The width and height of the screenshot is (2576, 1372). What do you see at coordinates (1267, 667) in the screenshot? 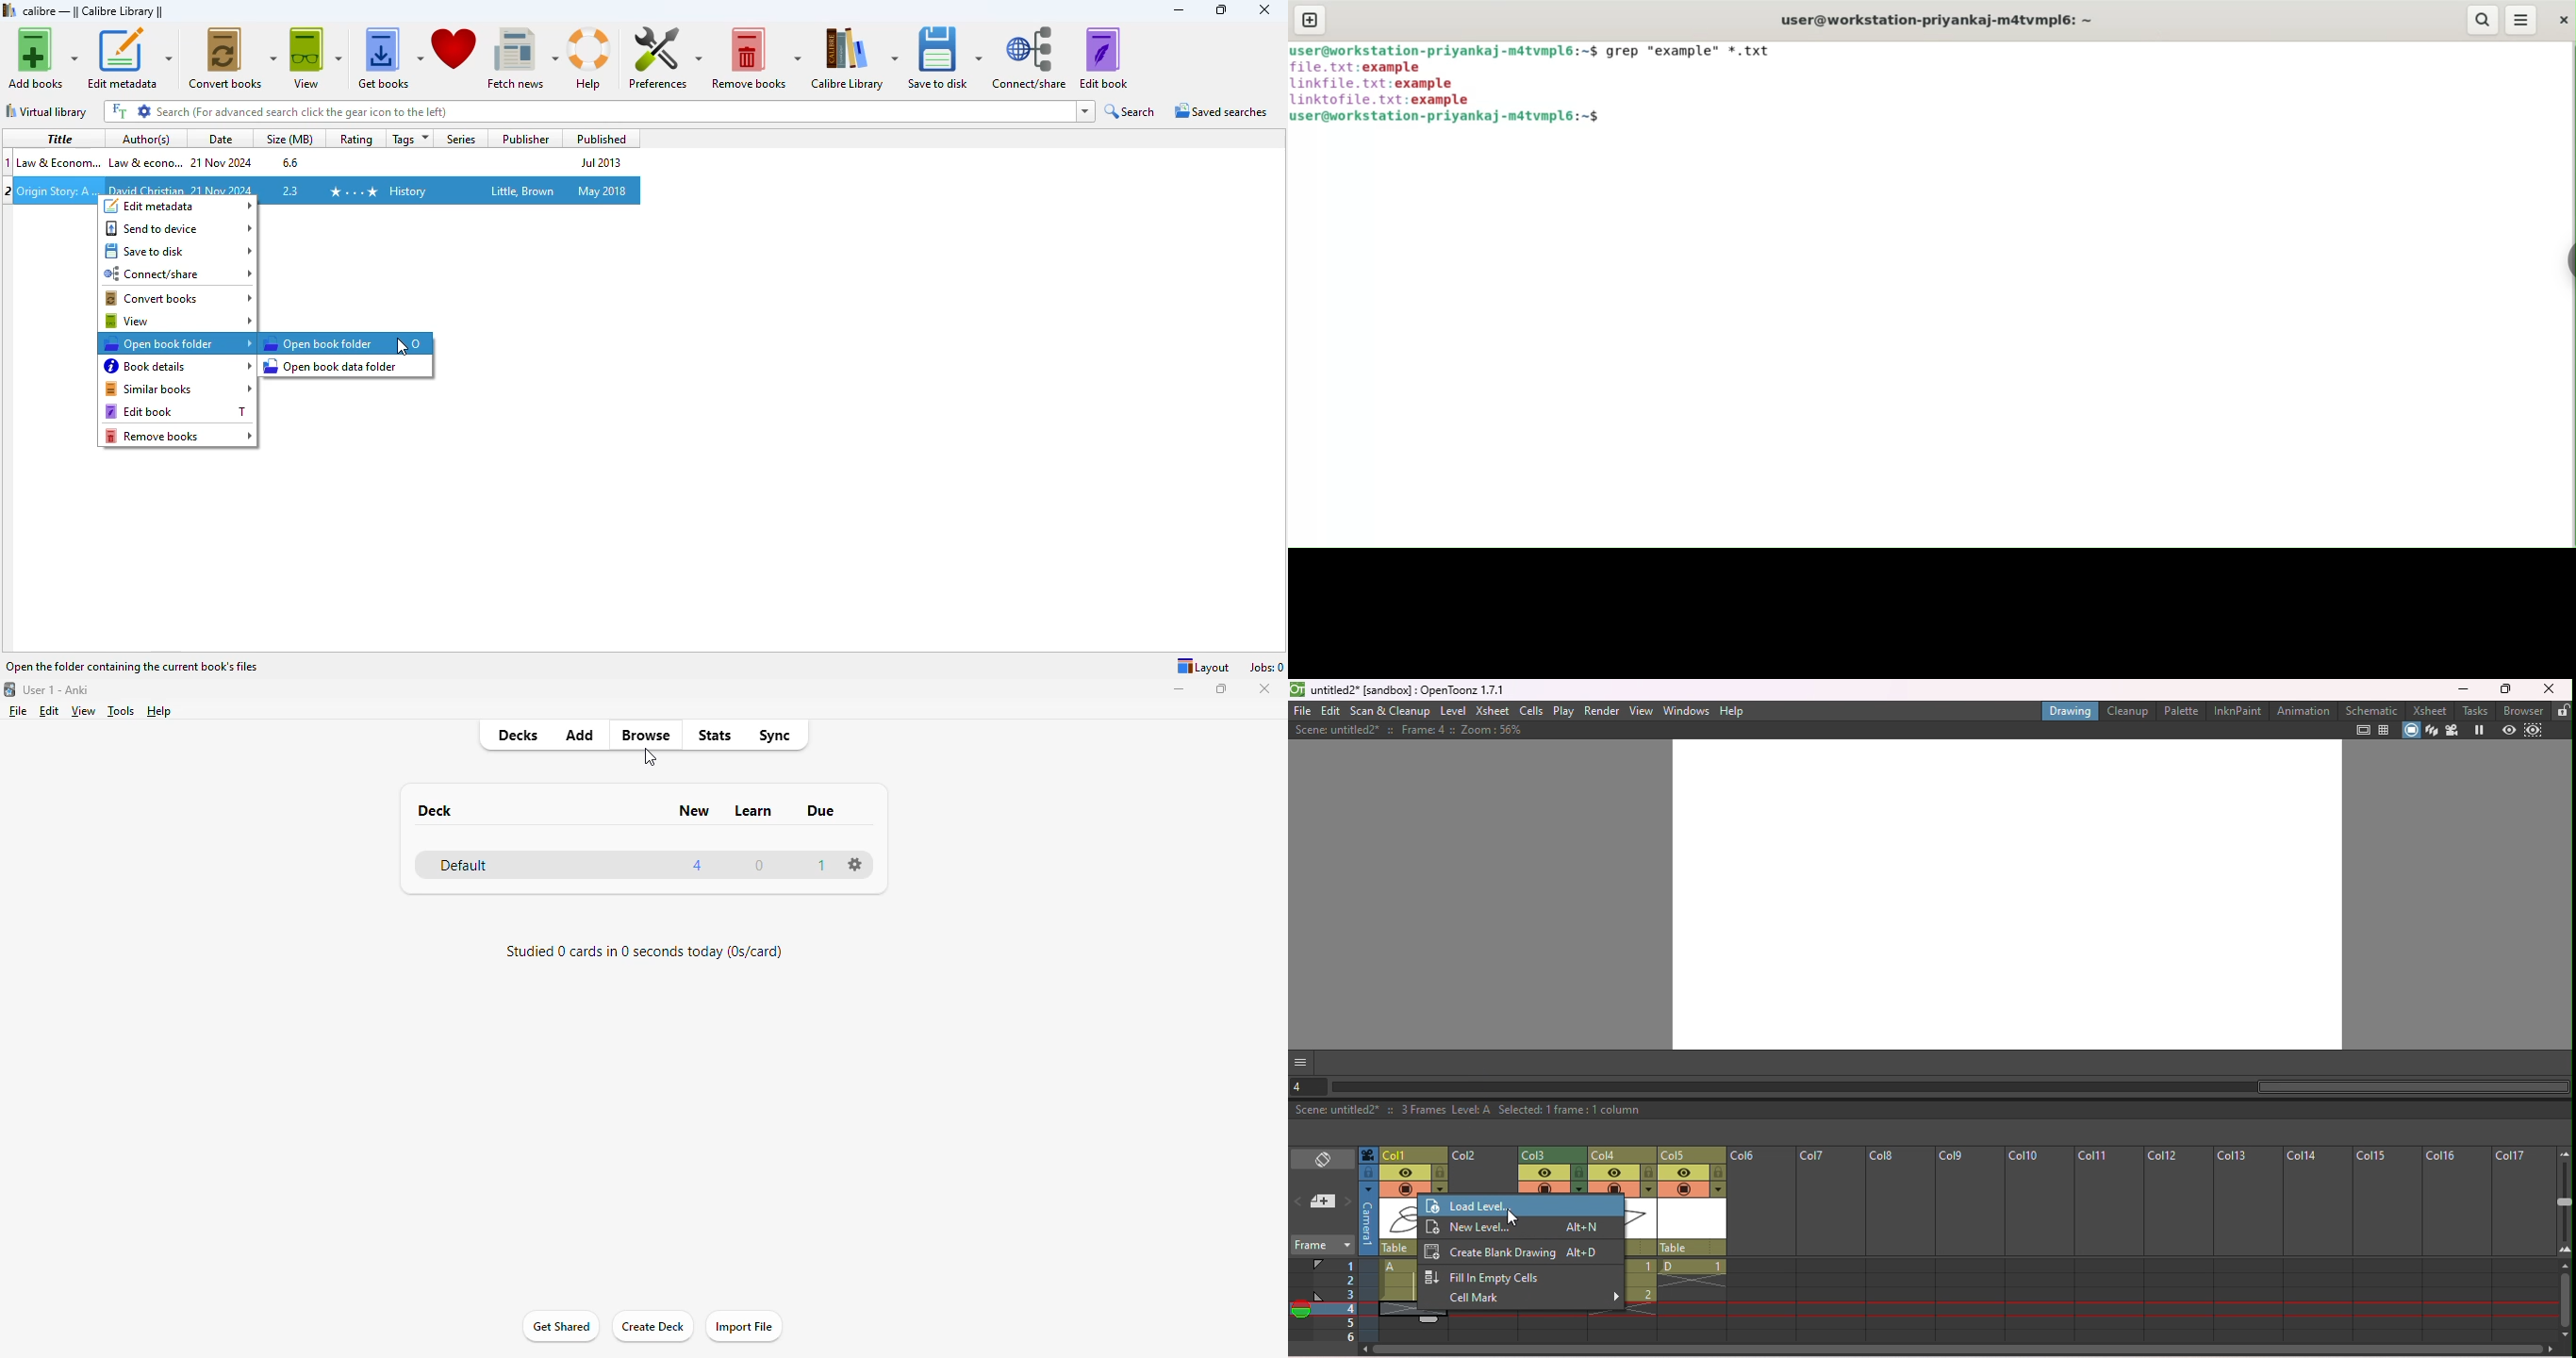
I see `jobs: 0` at bounding box center [1267, 667].